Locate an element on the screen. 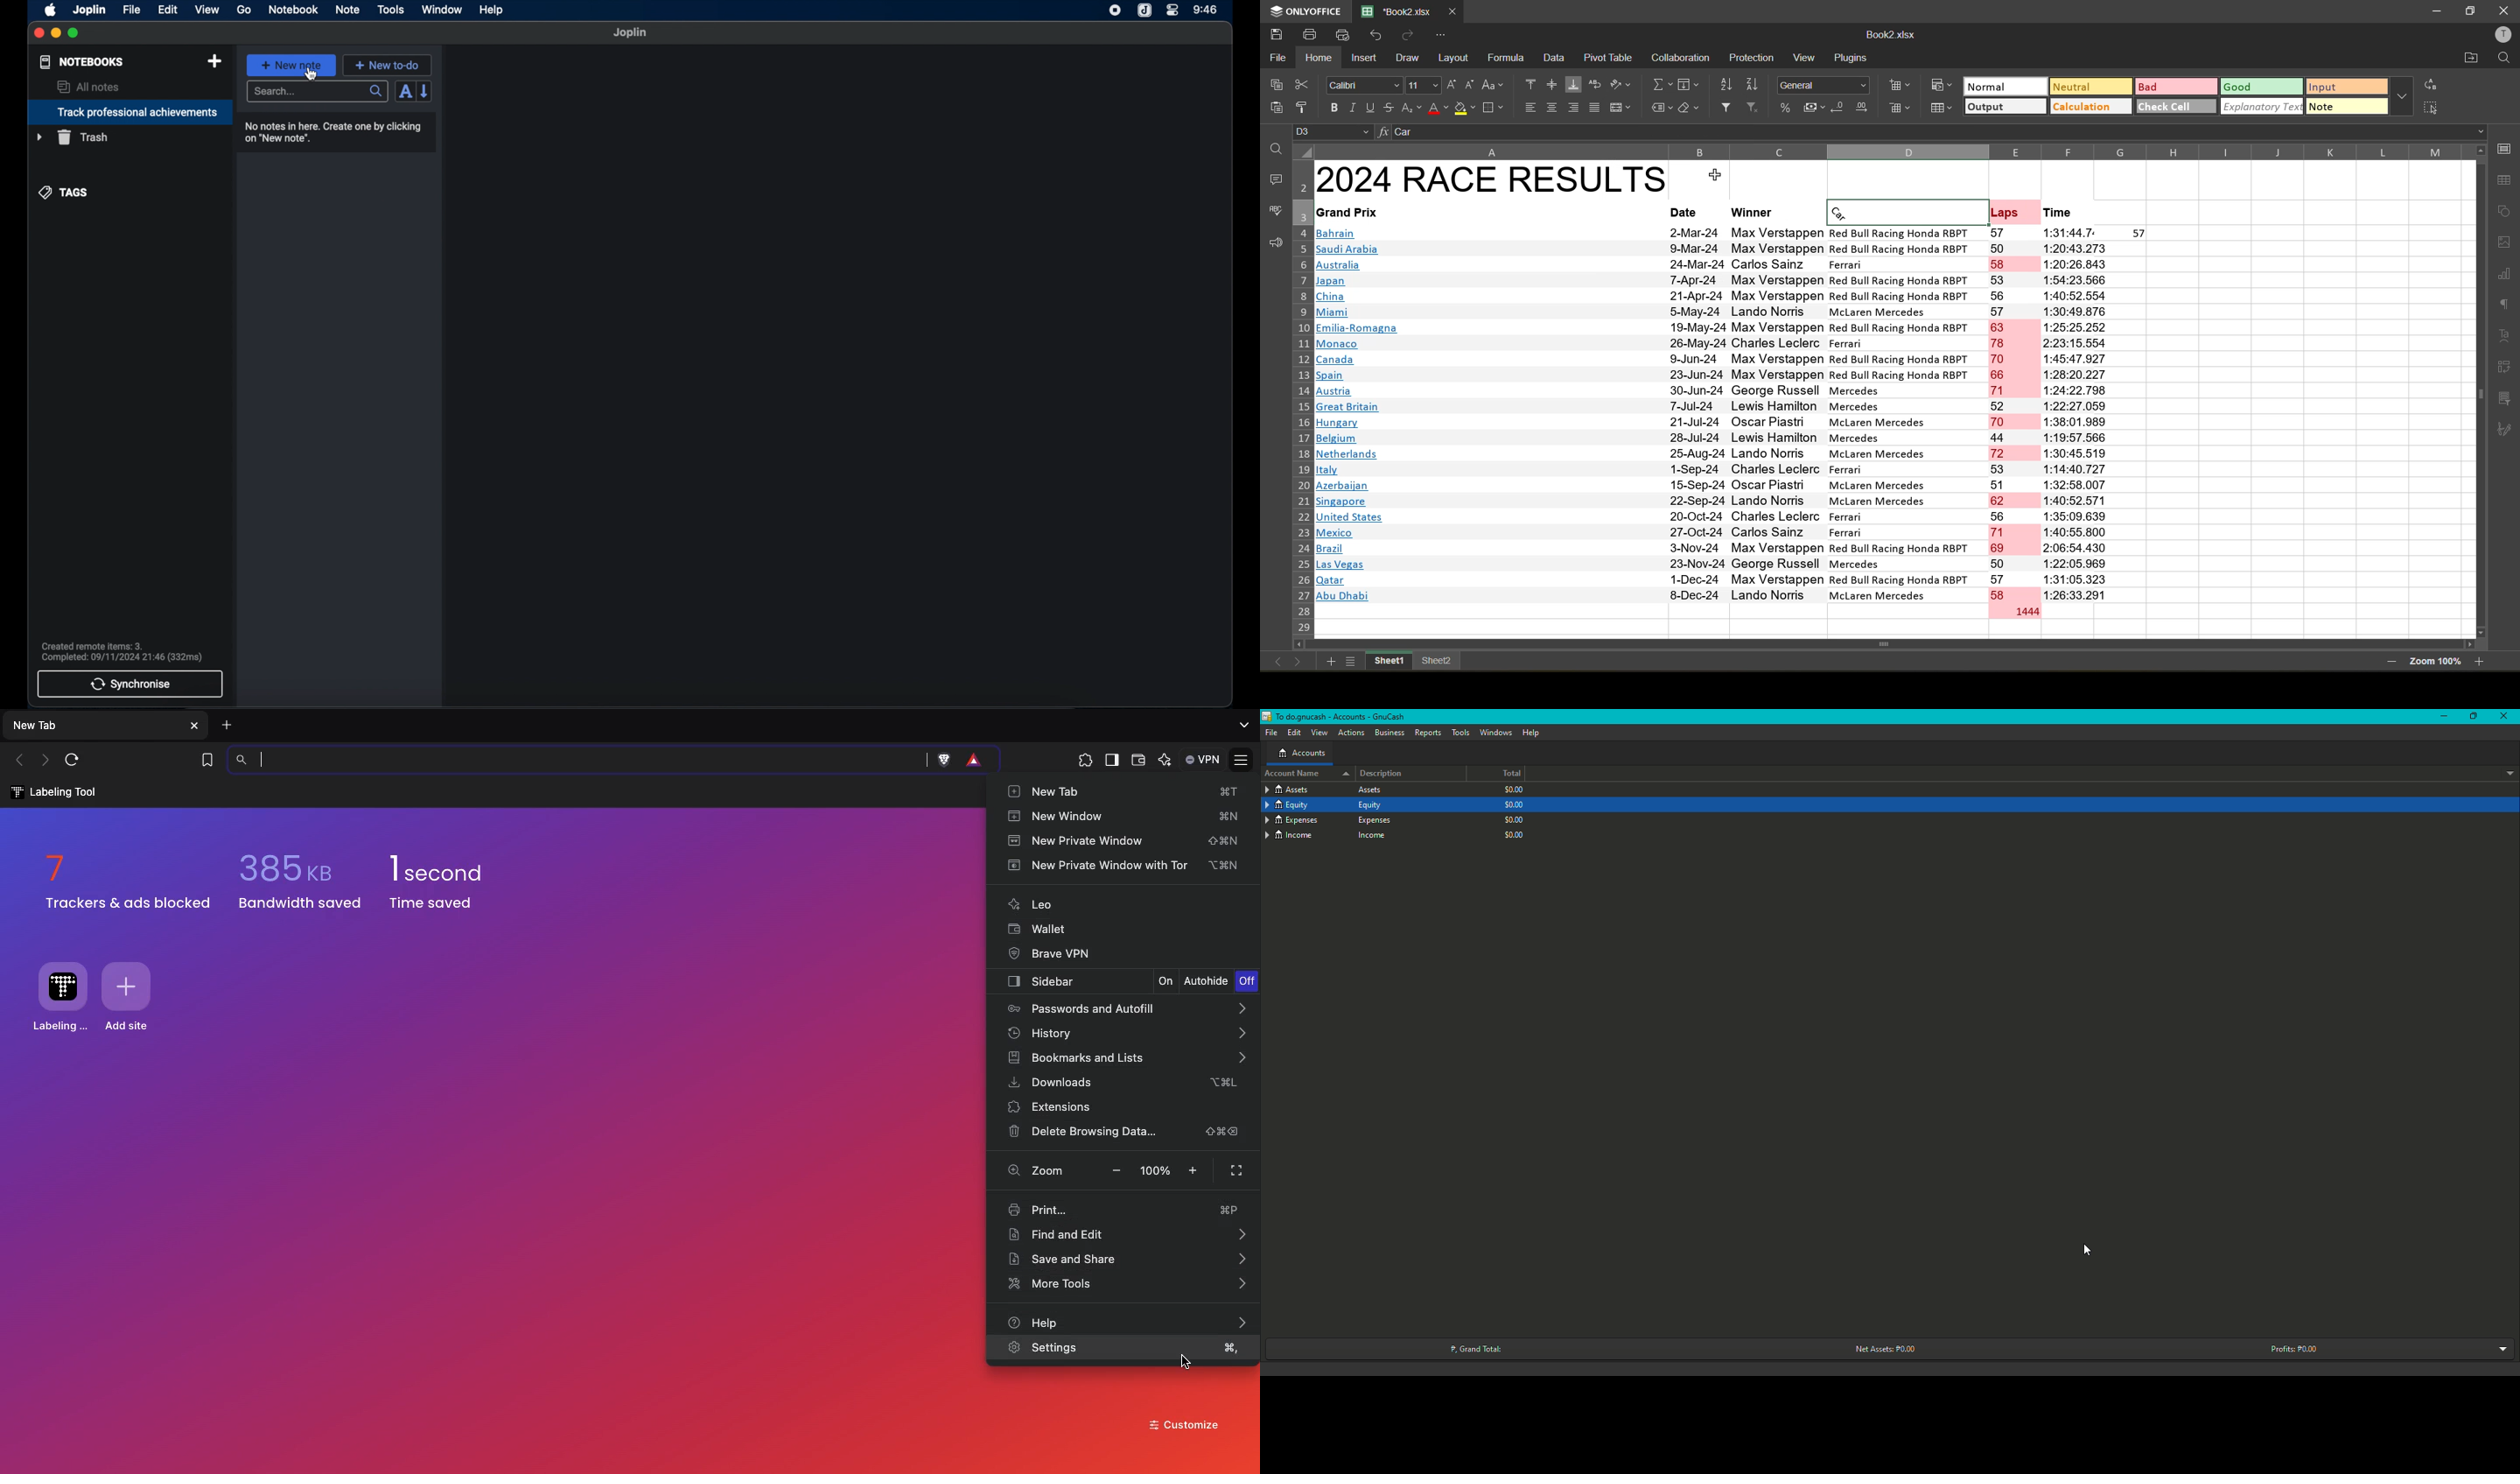 This screenshot has width=2520, height=1484. empty state is located at coordinates (839, 376).